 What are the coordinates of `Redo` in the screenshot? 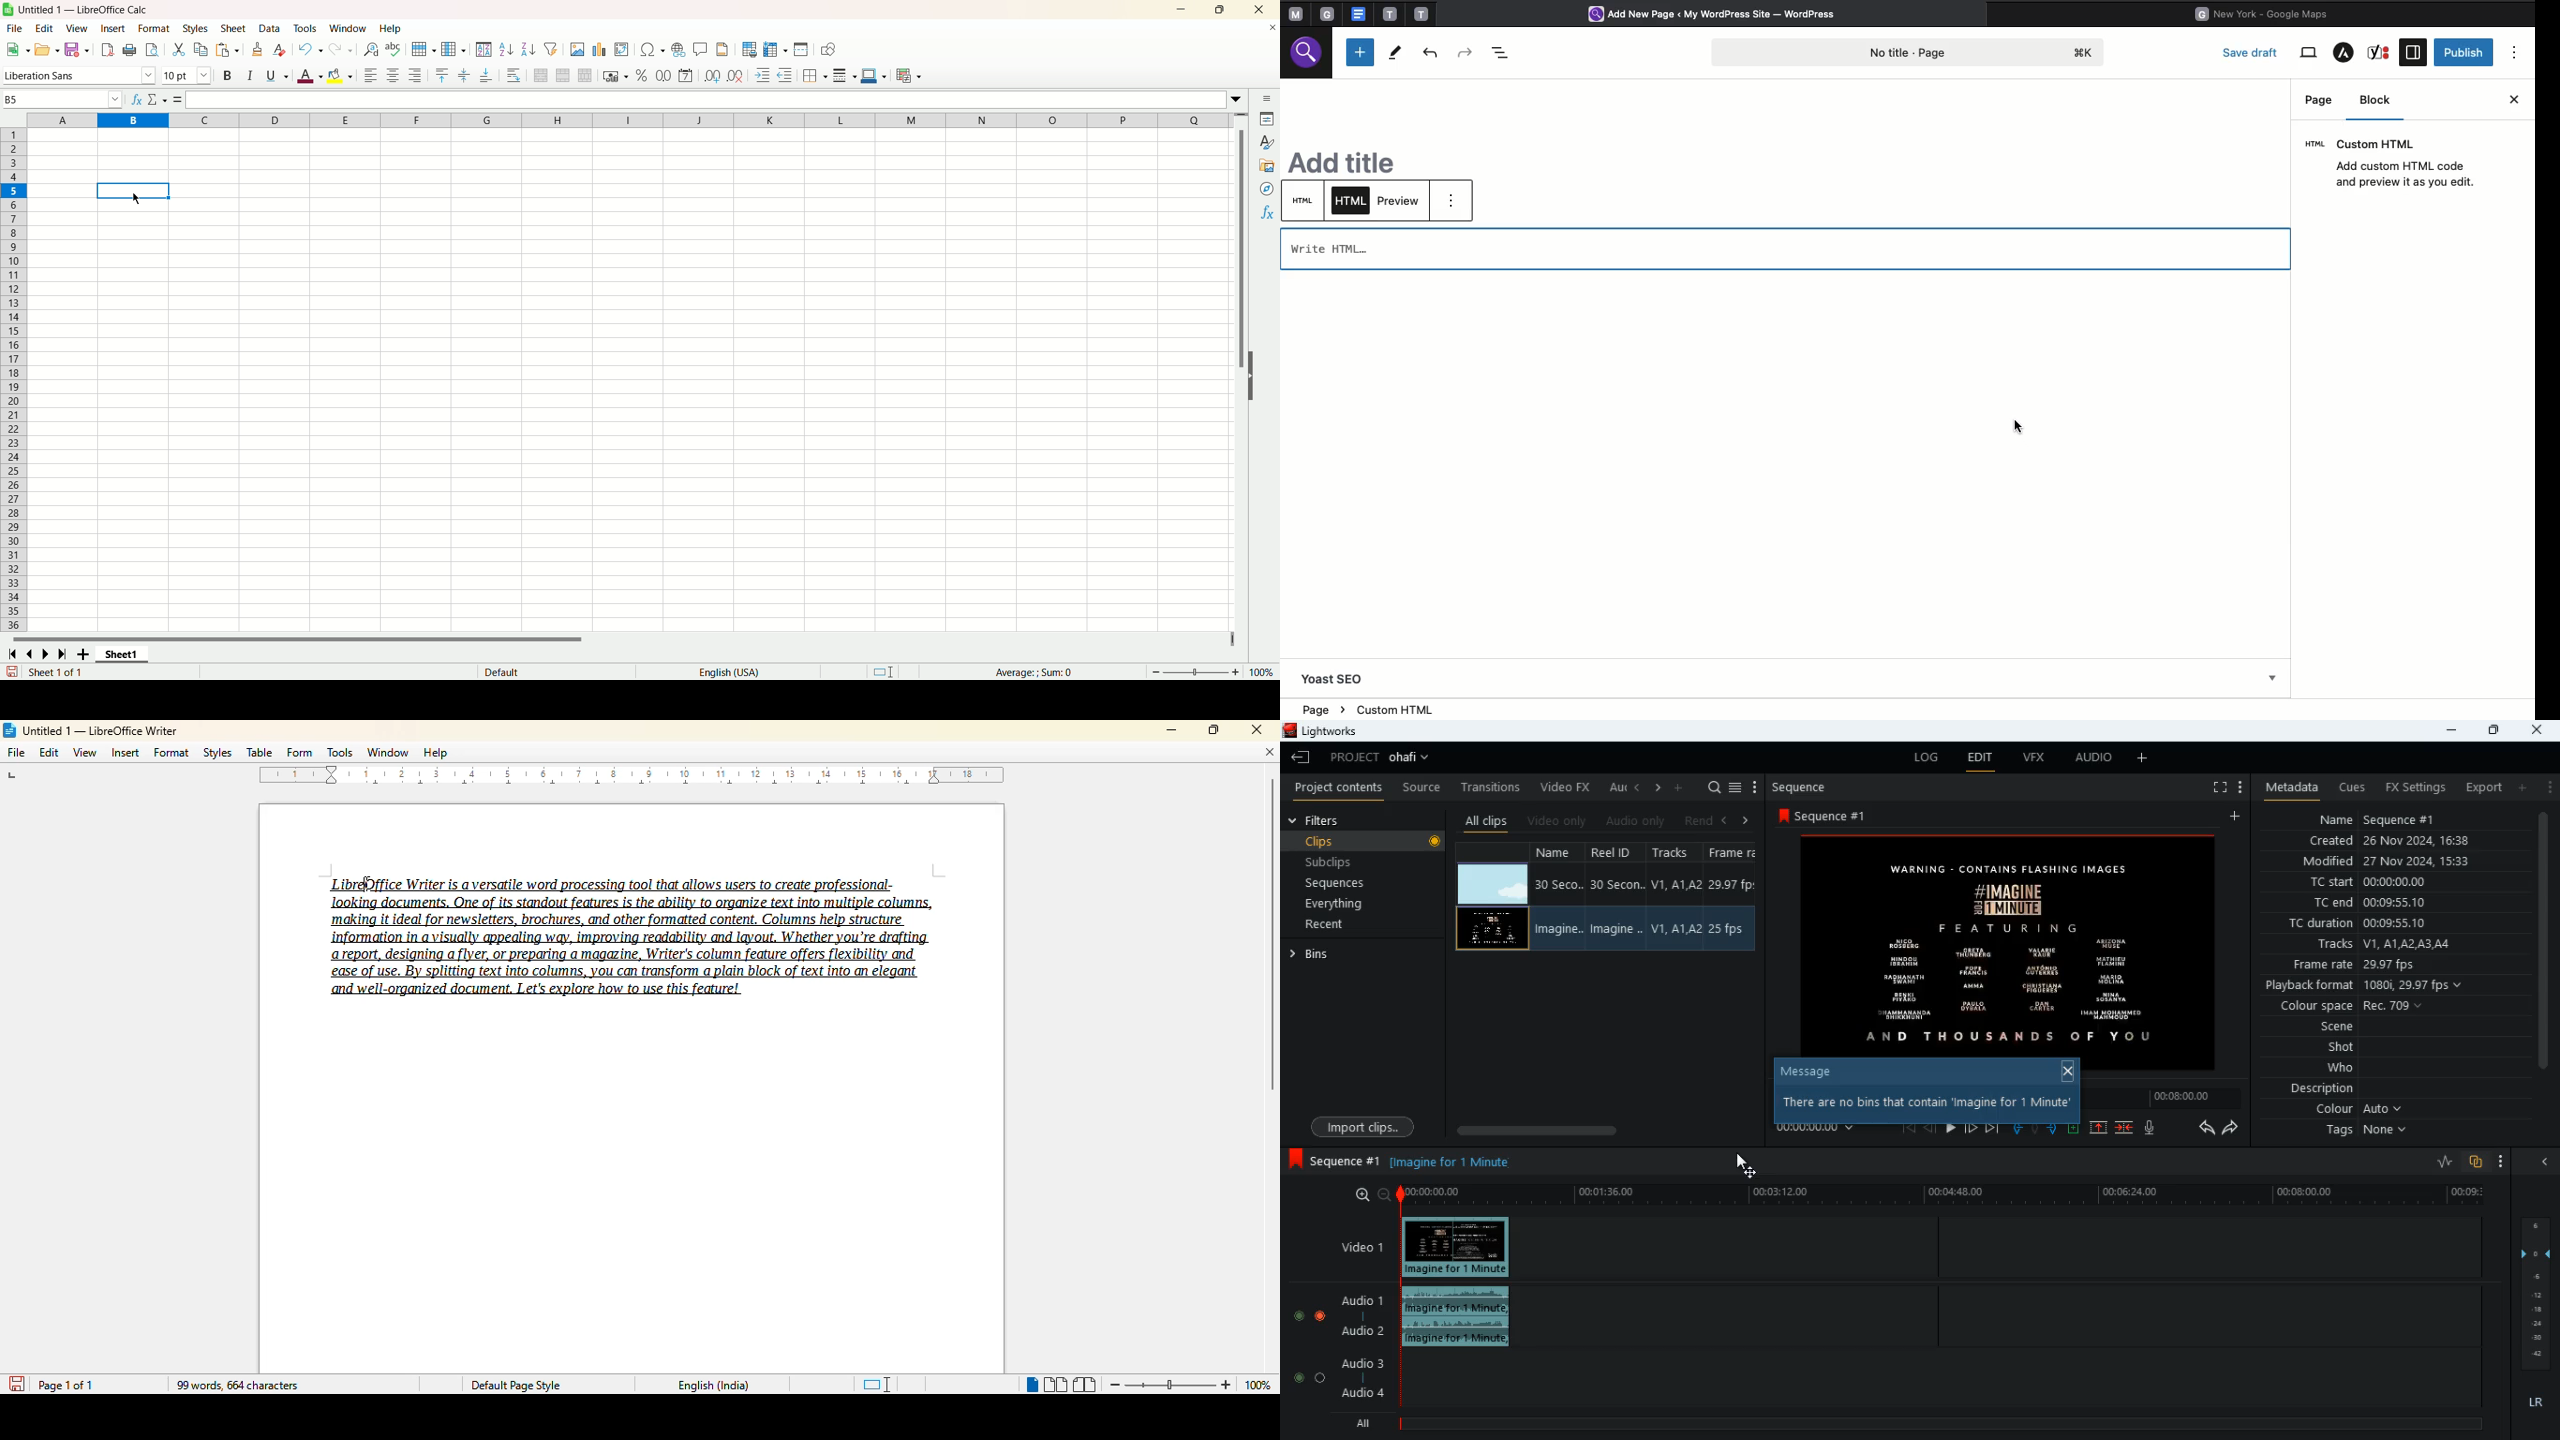 It's located at (1467, 50).